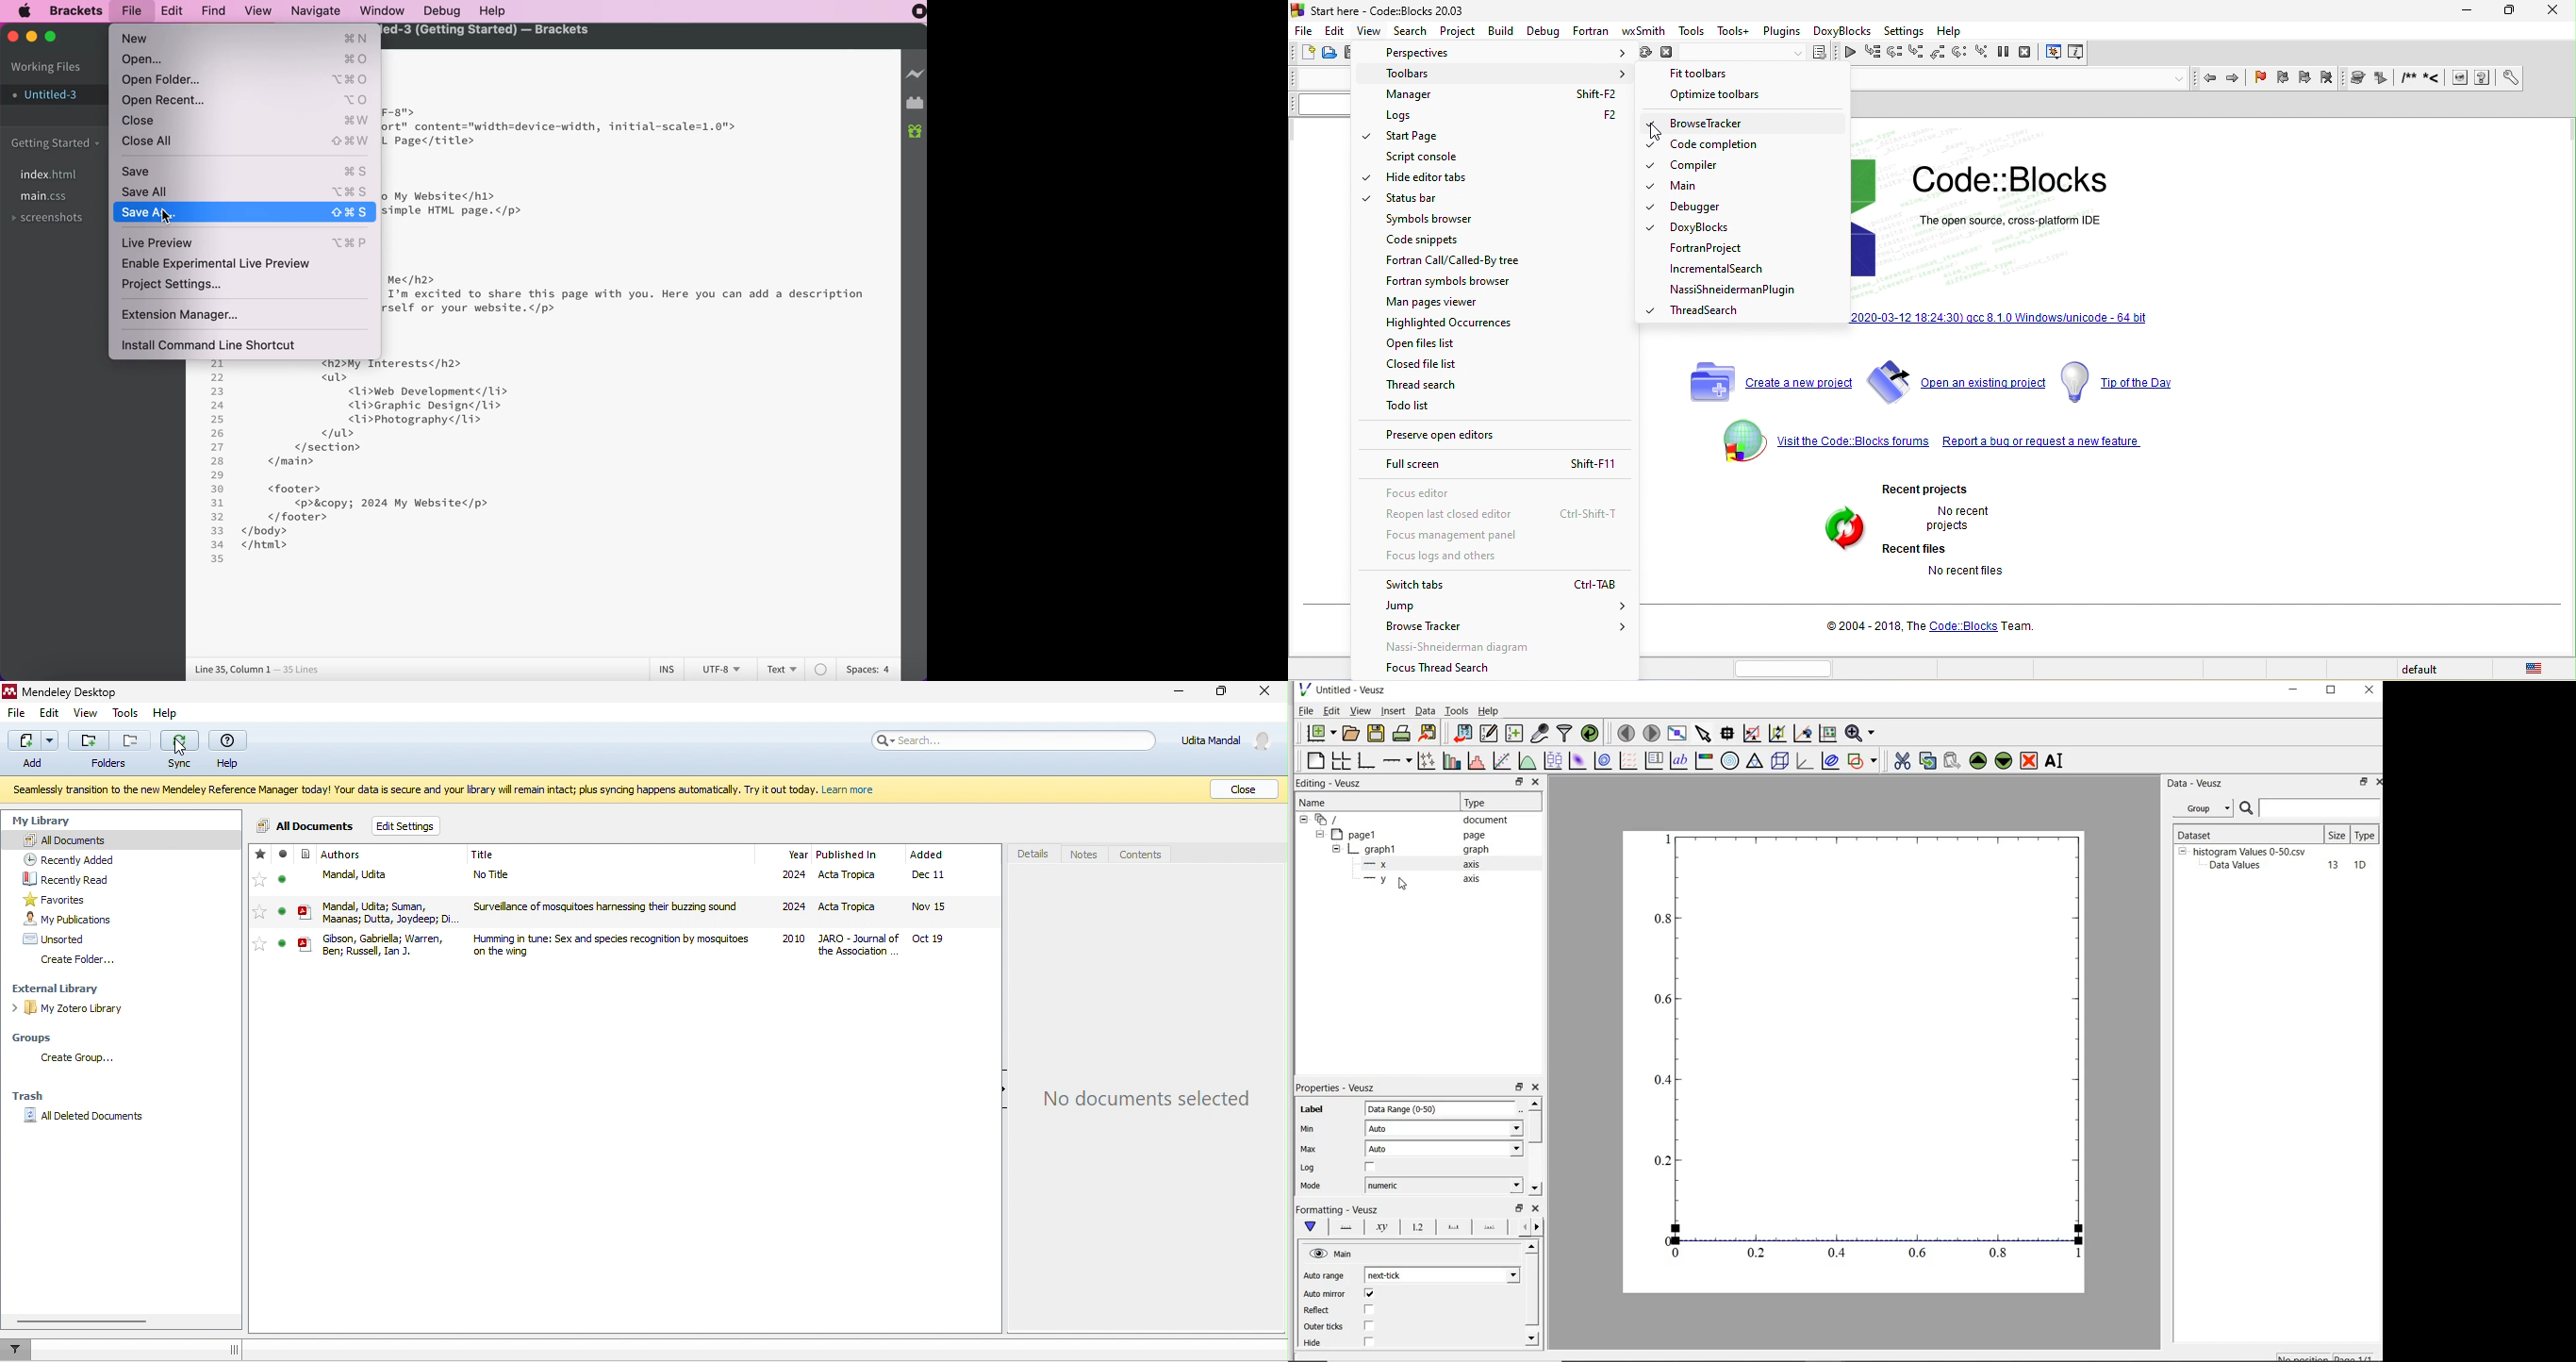 This screenshot has width=2576, height=1372. I want to click on recent file and project, so click(1839, 530).